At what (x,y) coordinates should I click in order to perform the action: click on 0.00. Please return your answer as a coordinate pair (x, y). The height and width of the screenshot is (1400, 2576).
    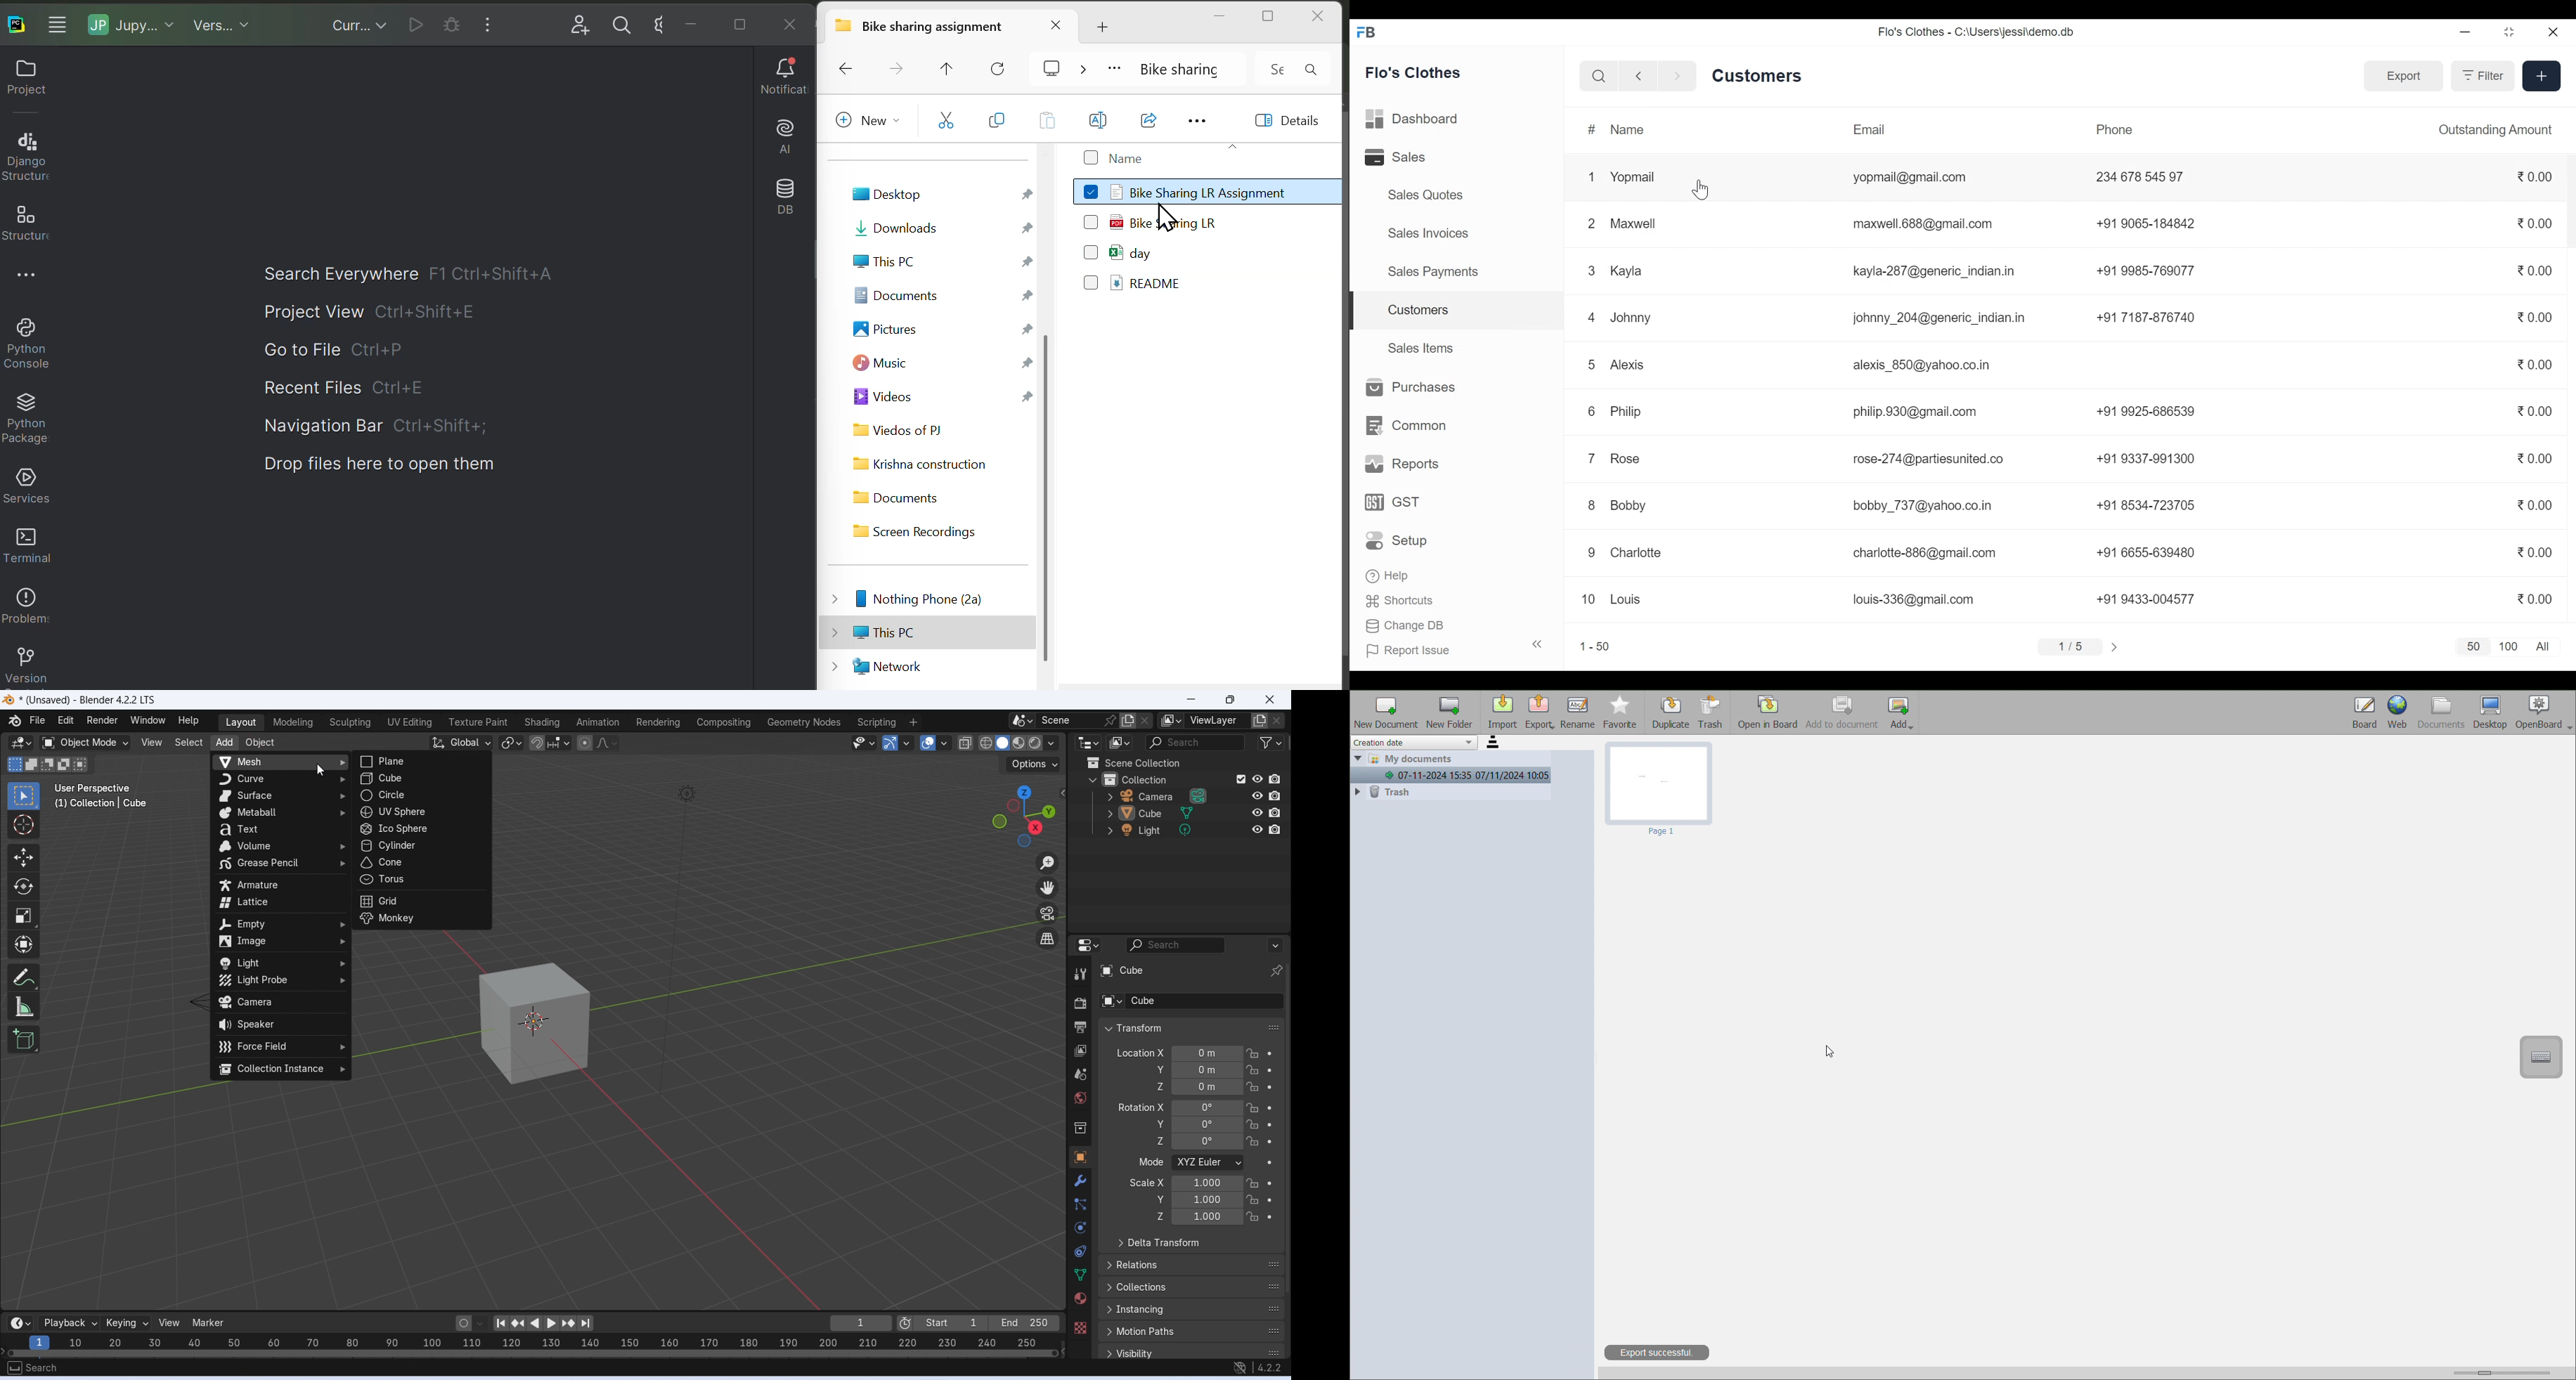
    Looking at the image, I should click on (2536, 551).